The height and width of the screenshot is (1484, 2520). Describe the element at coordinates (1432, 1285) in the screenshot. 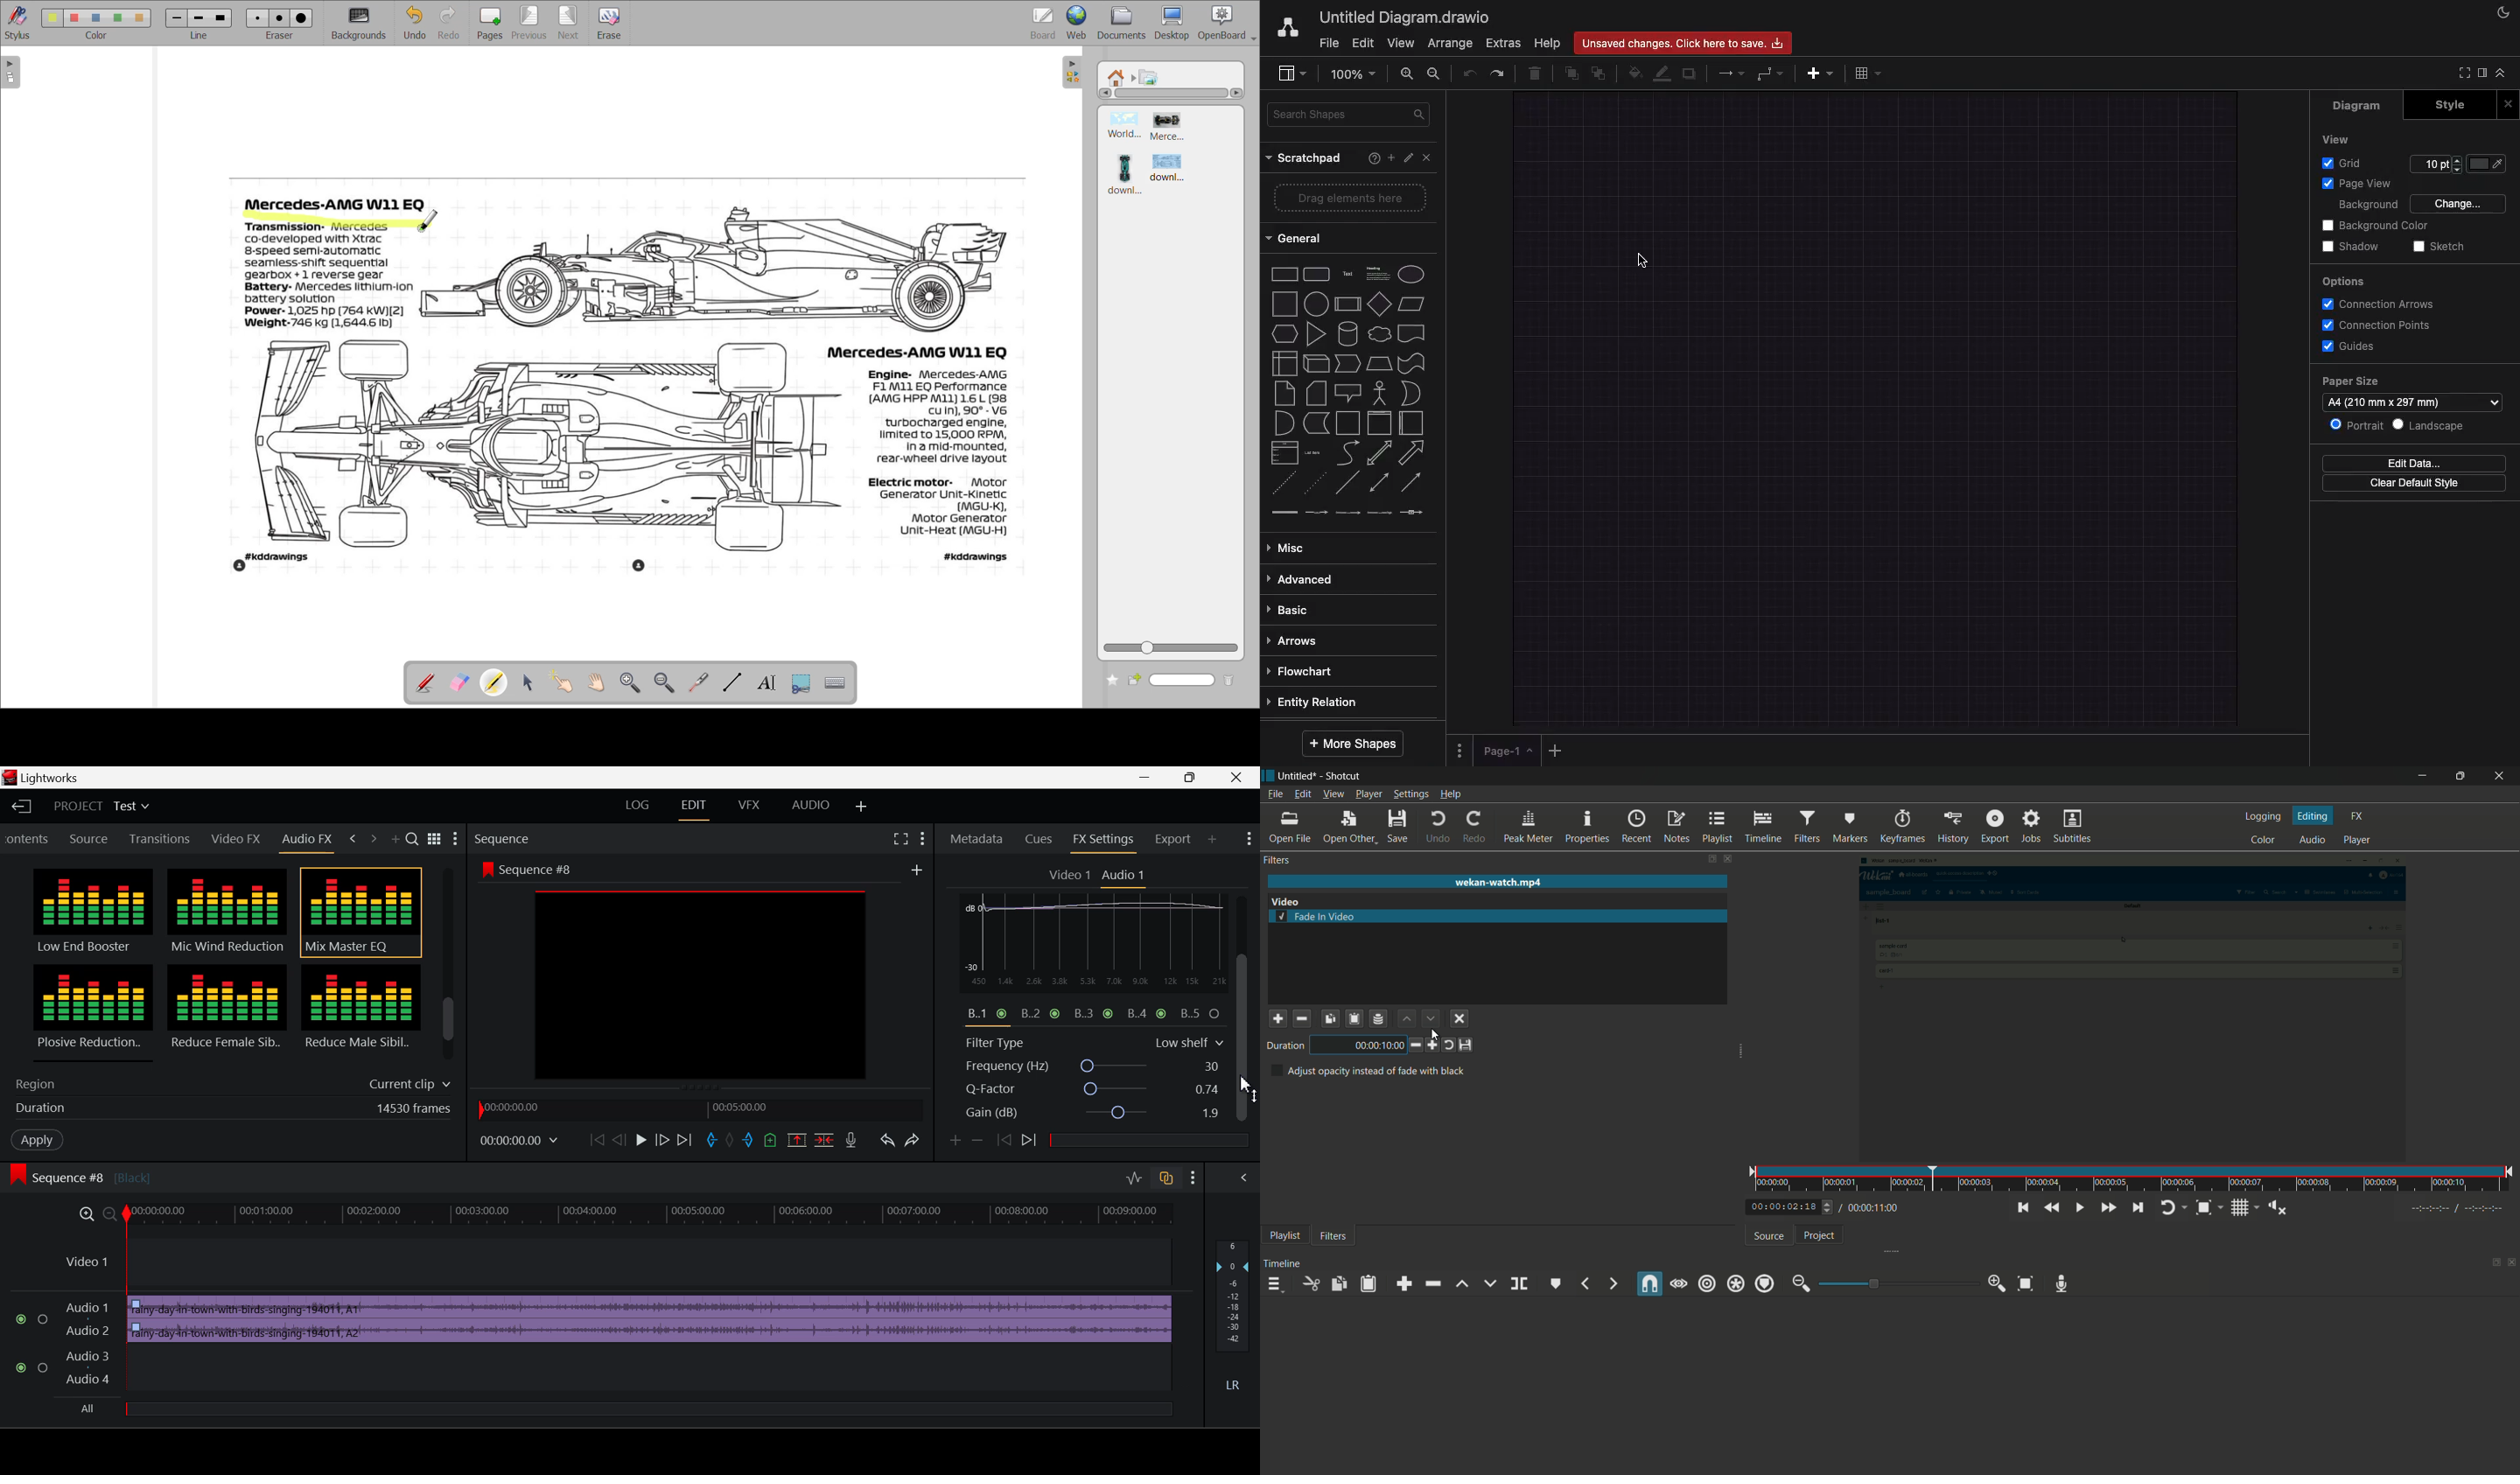

I see `ripple delete` at that location.